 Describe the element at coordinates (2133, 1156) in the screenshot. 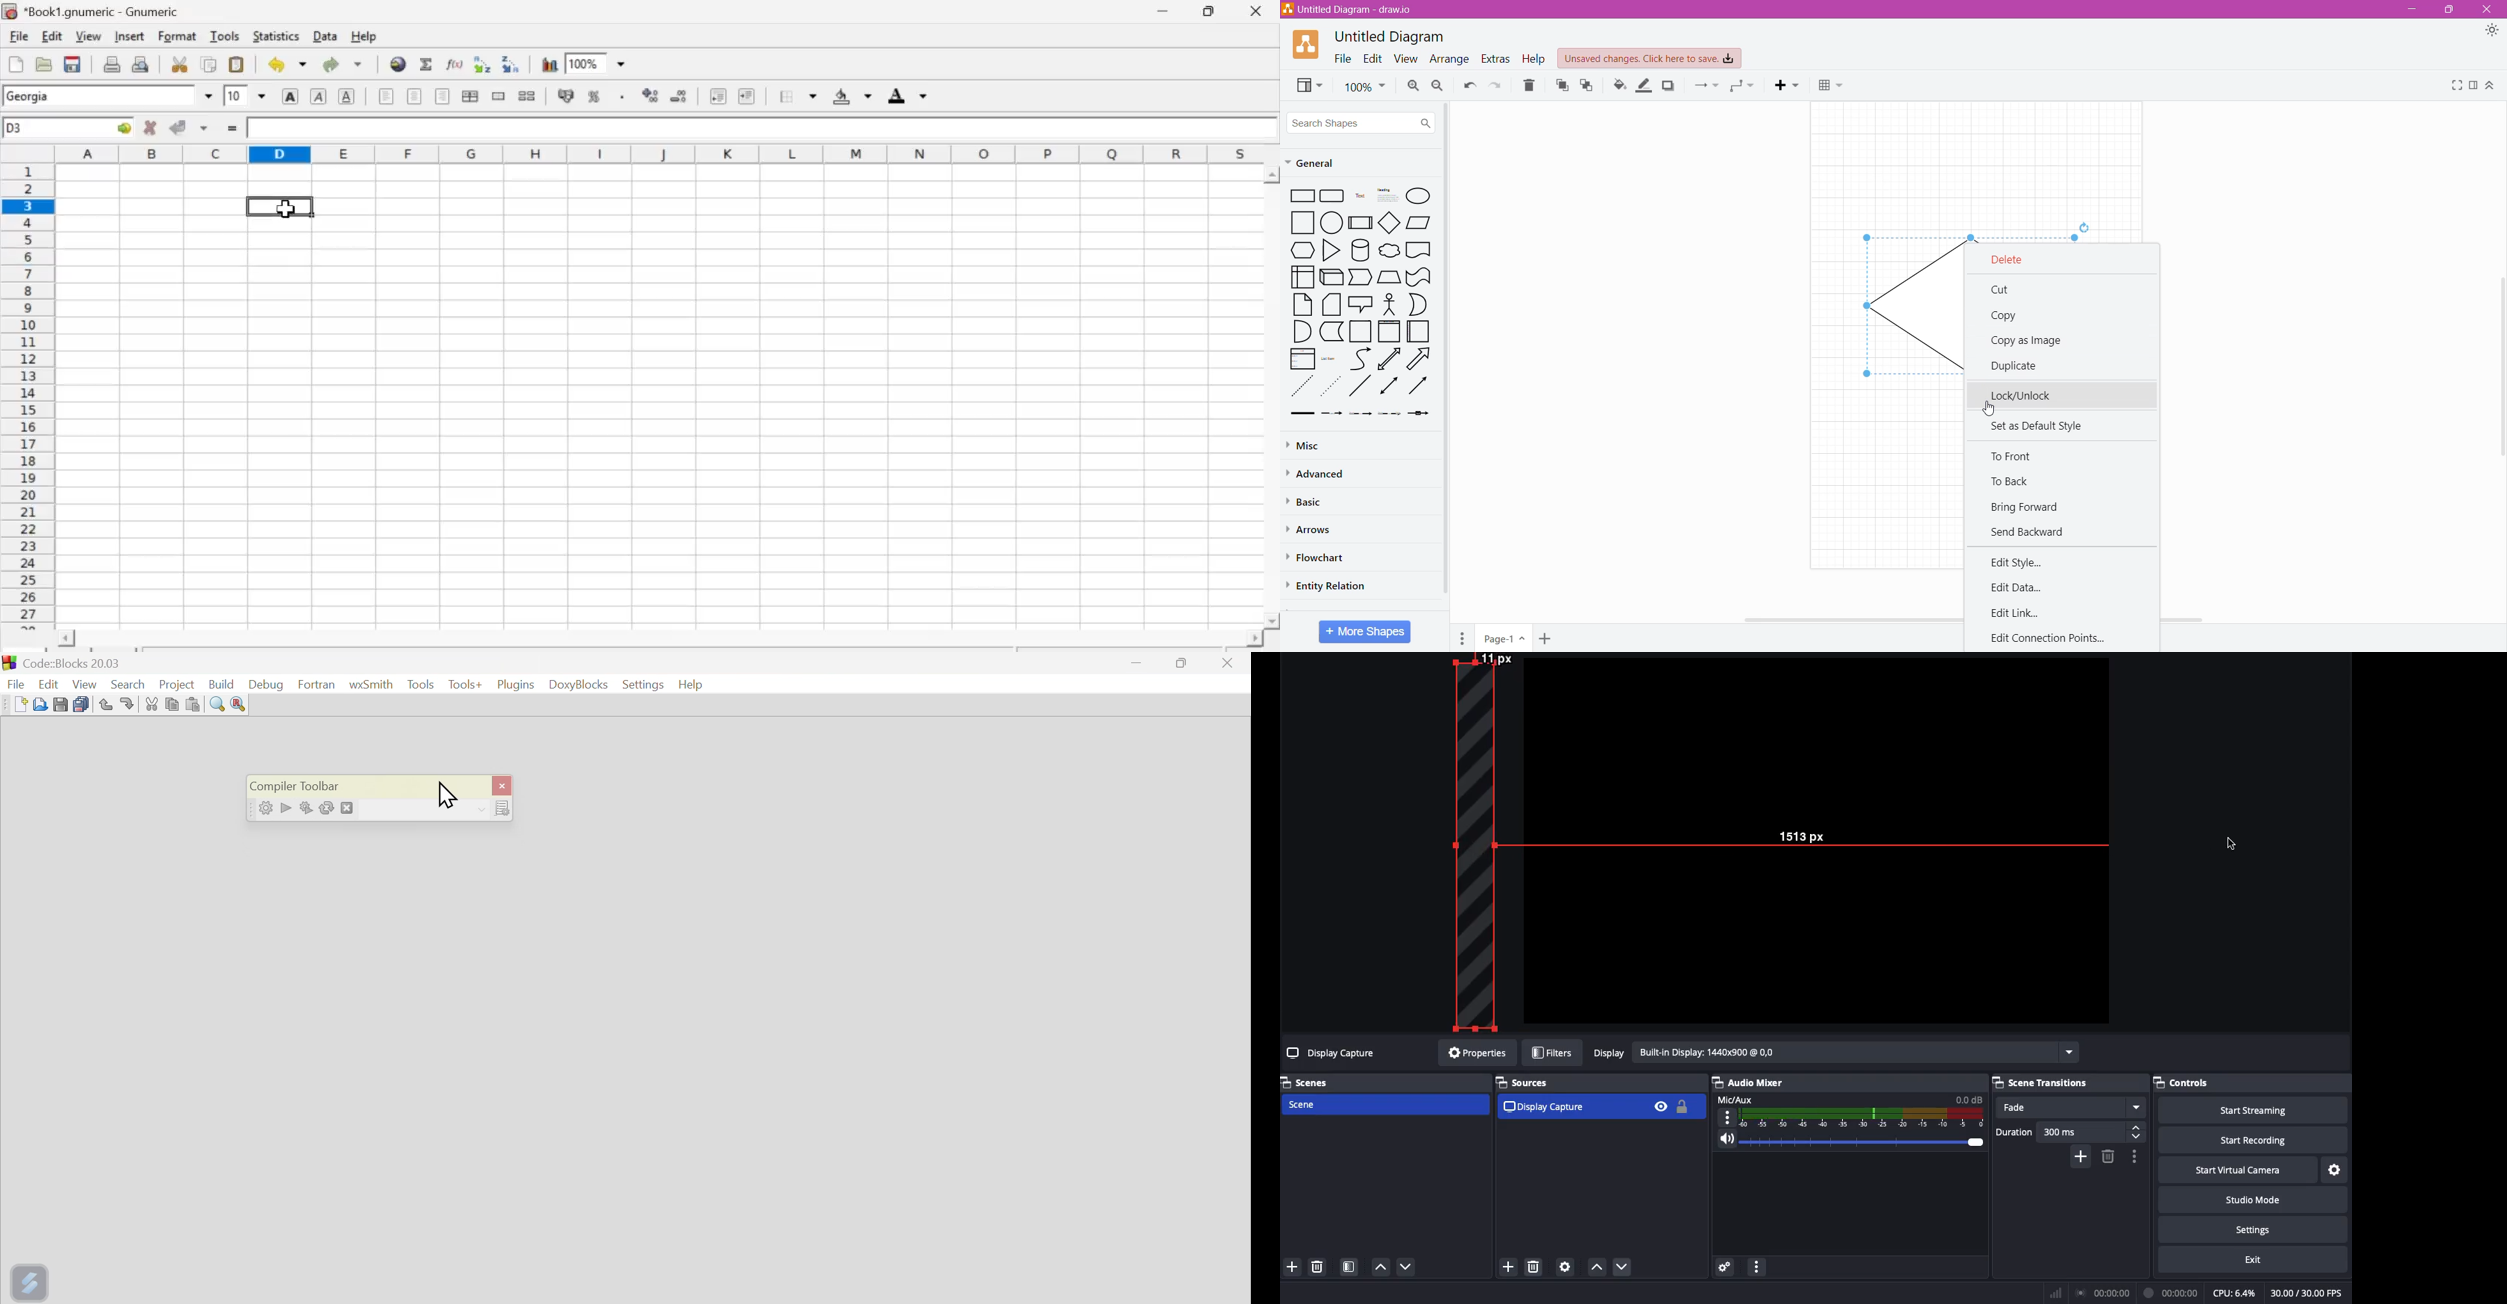

I see `Options` at that location.